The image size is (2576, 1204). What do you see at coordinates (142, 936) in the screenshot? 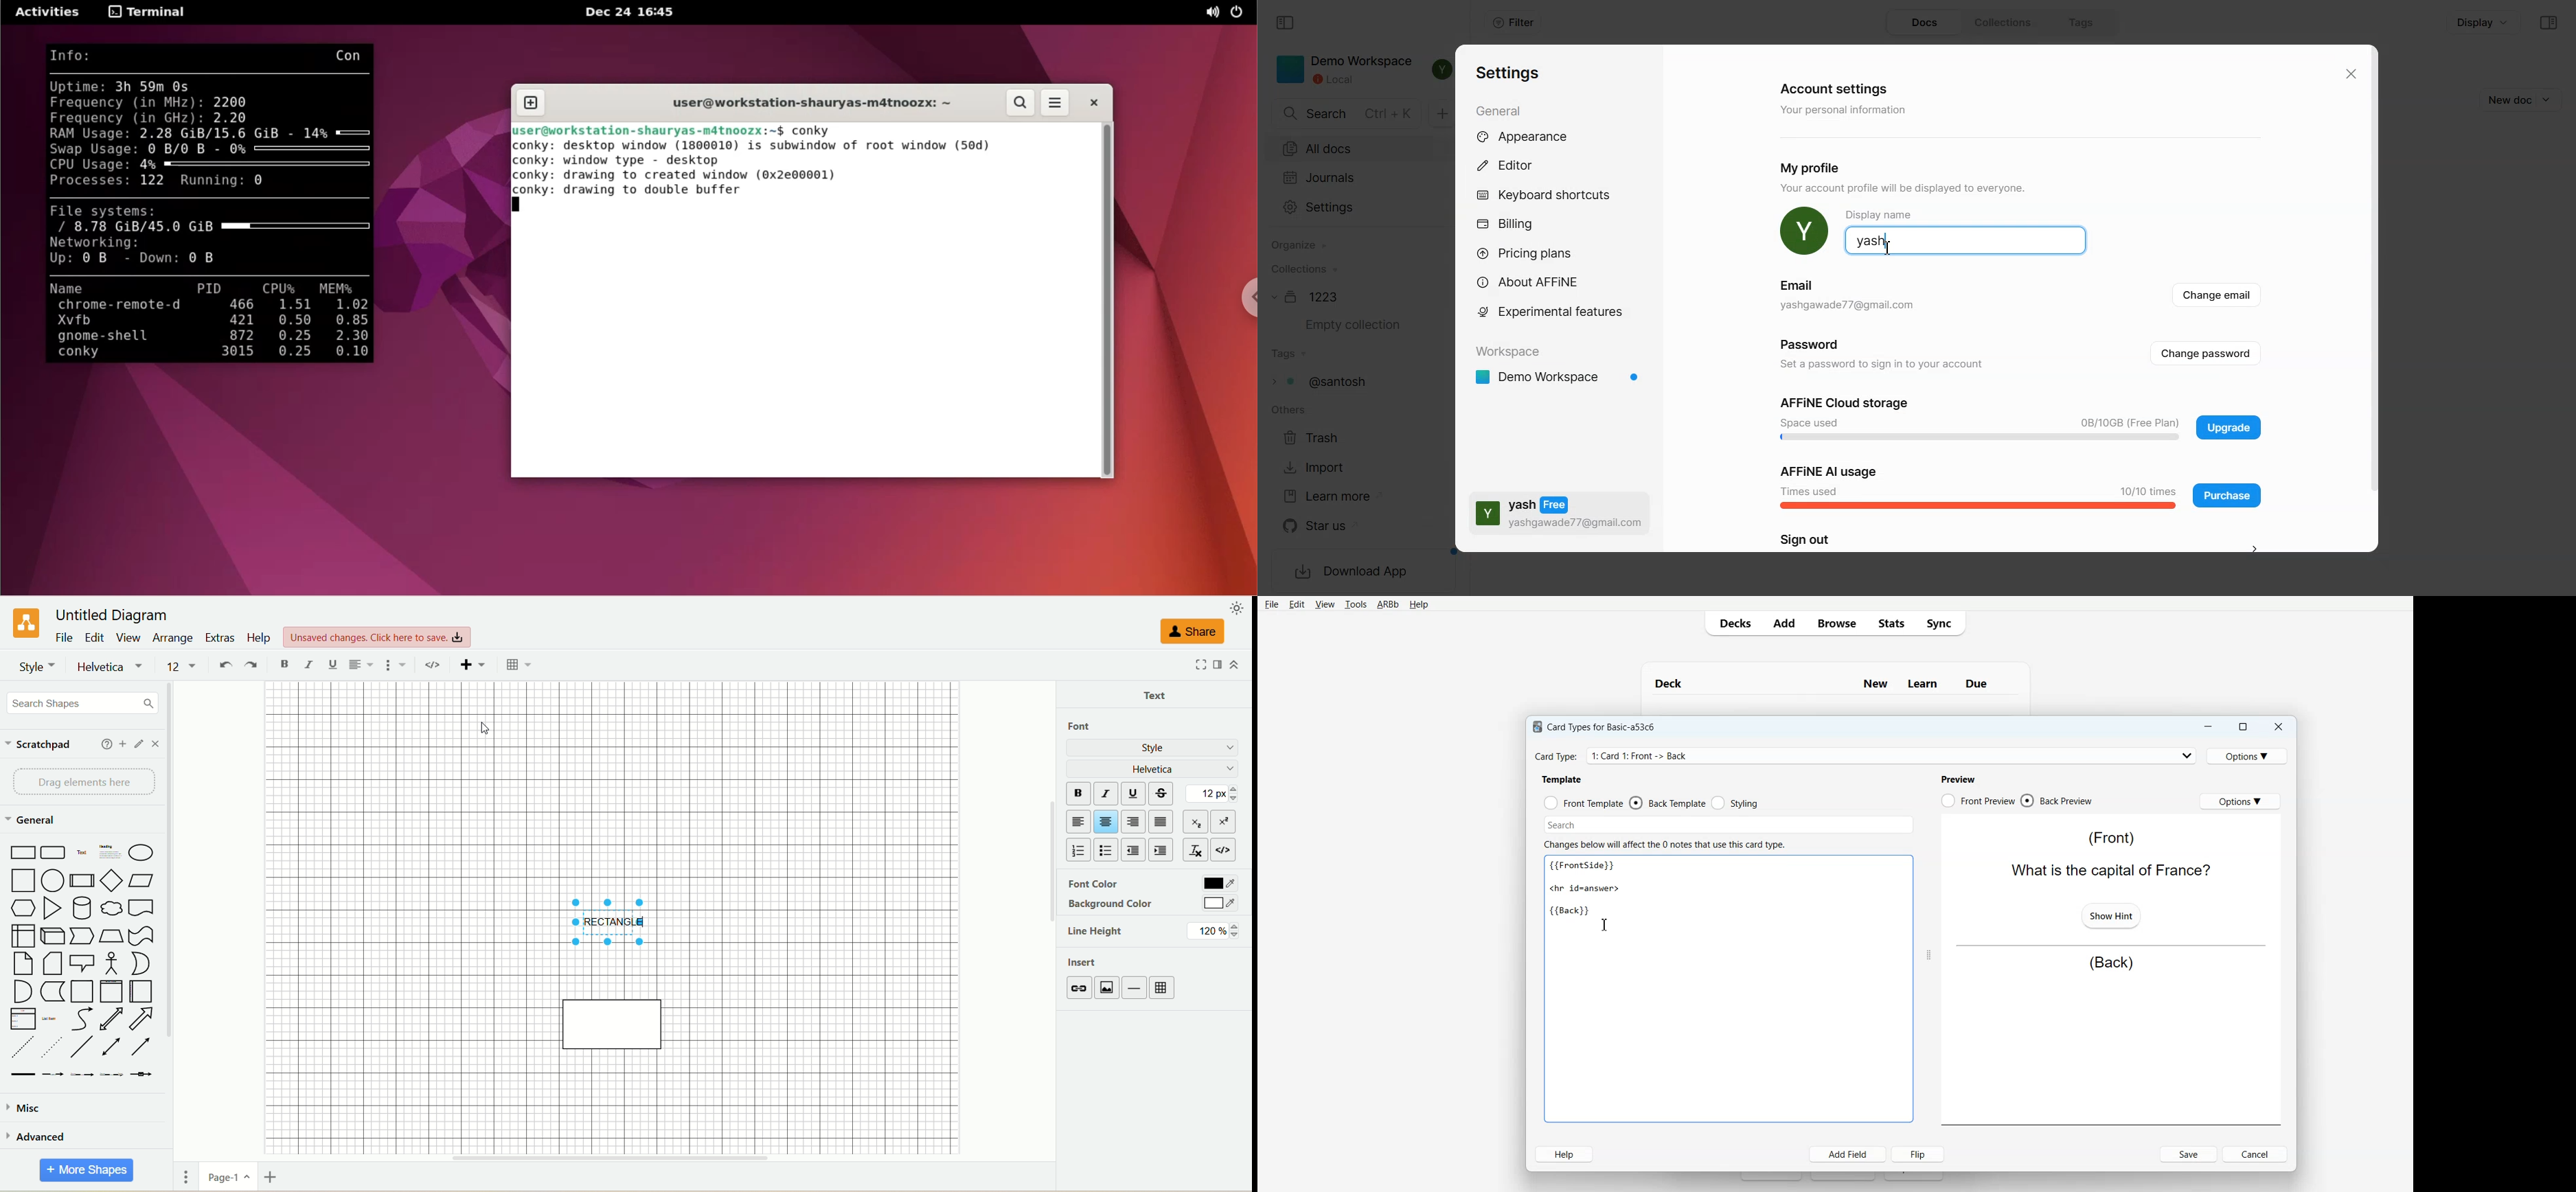
I see `tape` at bounding box center [142, 936].